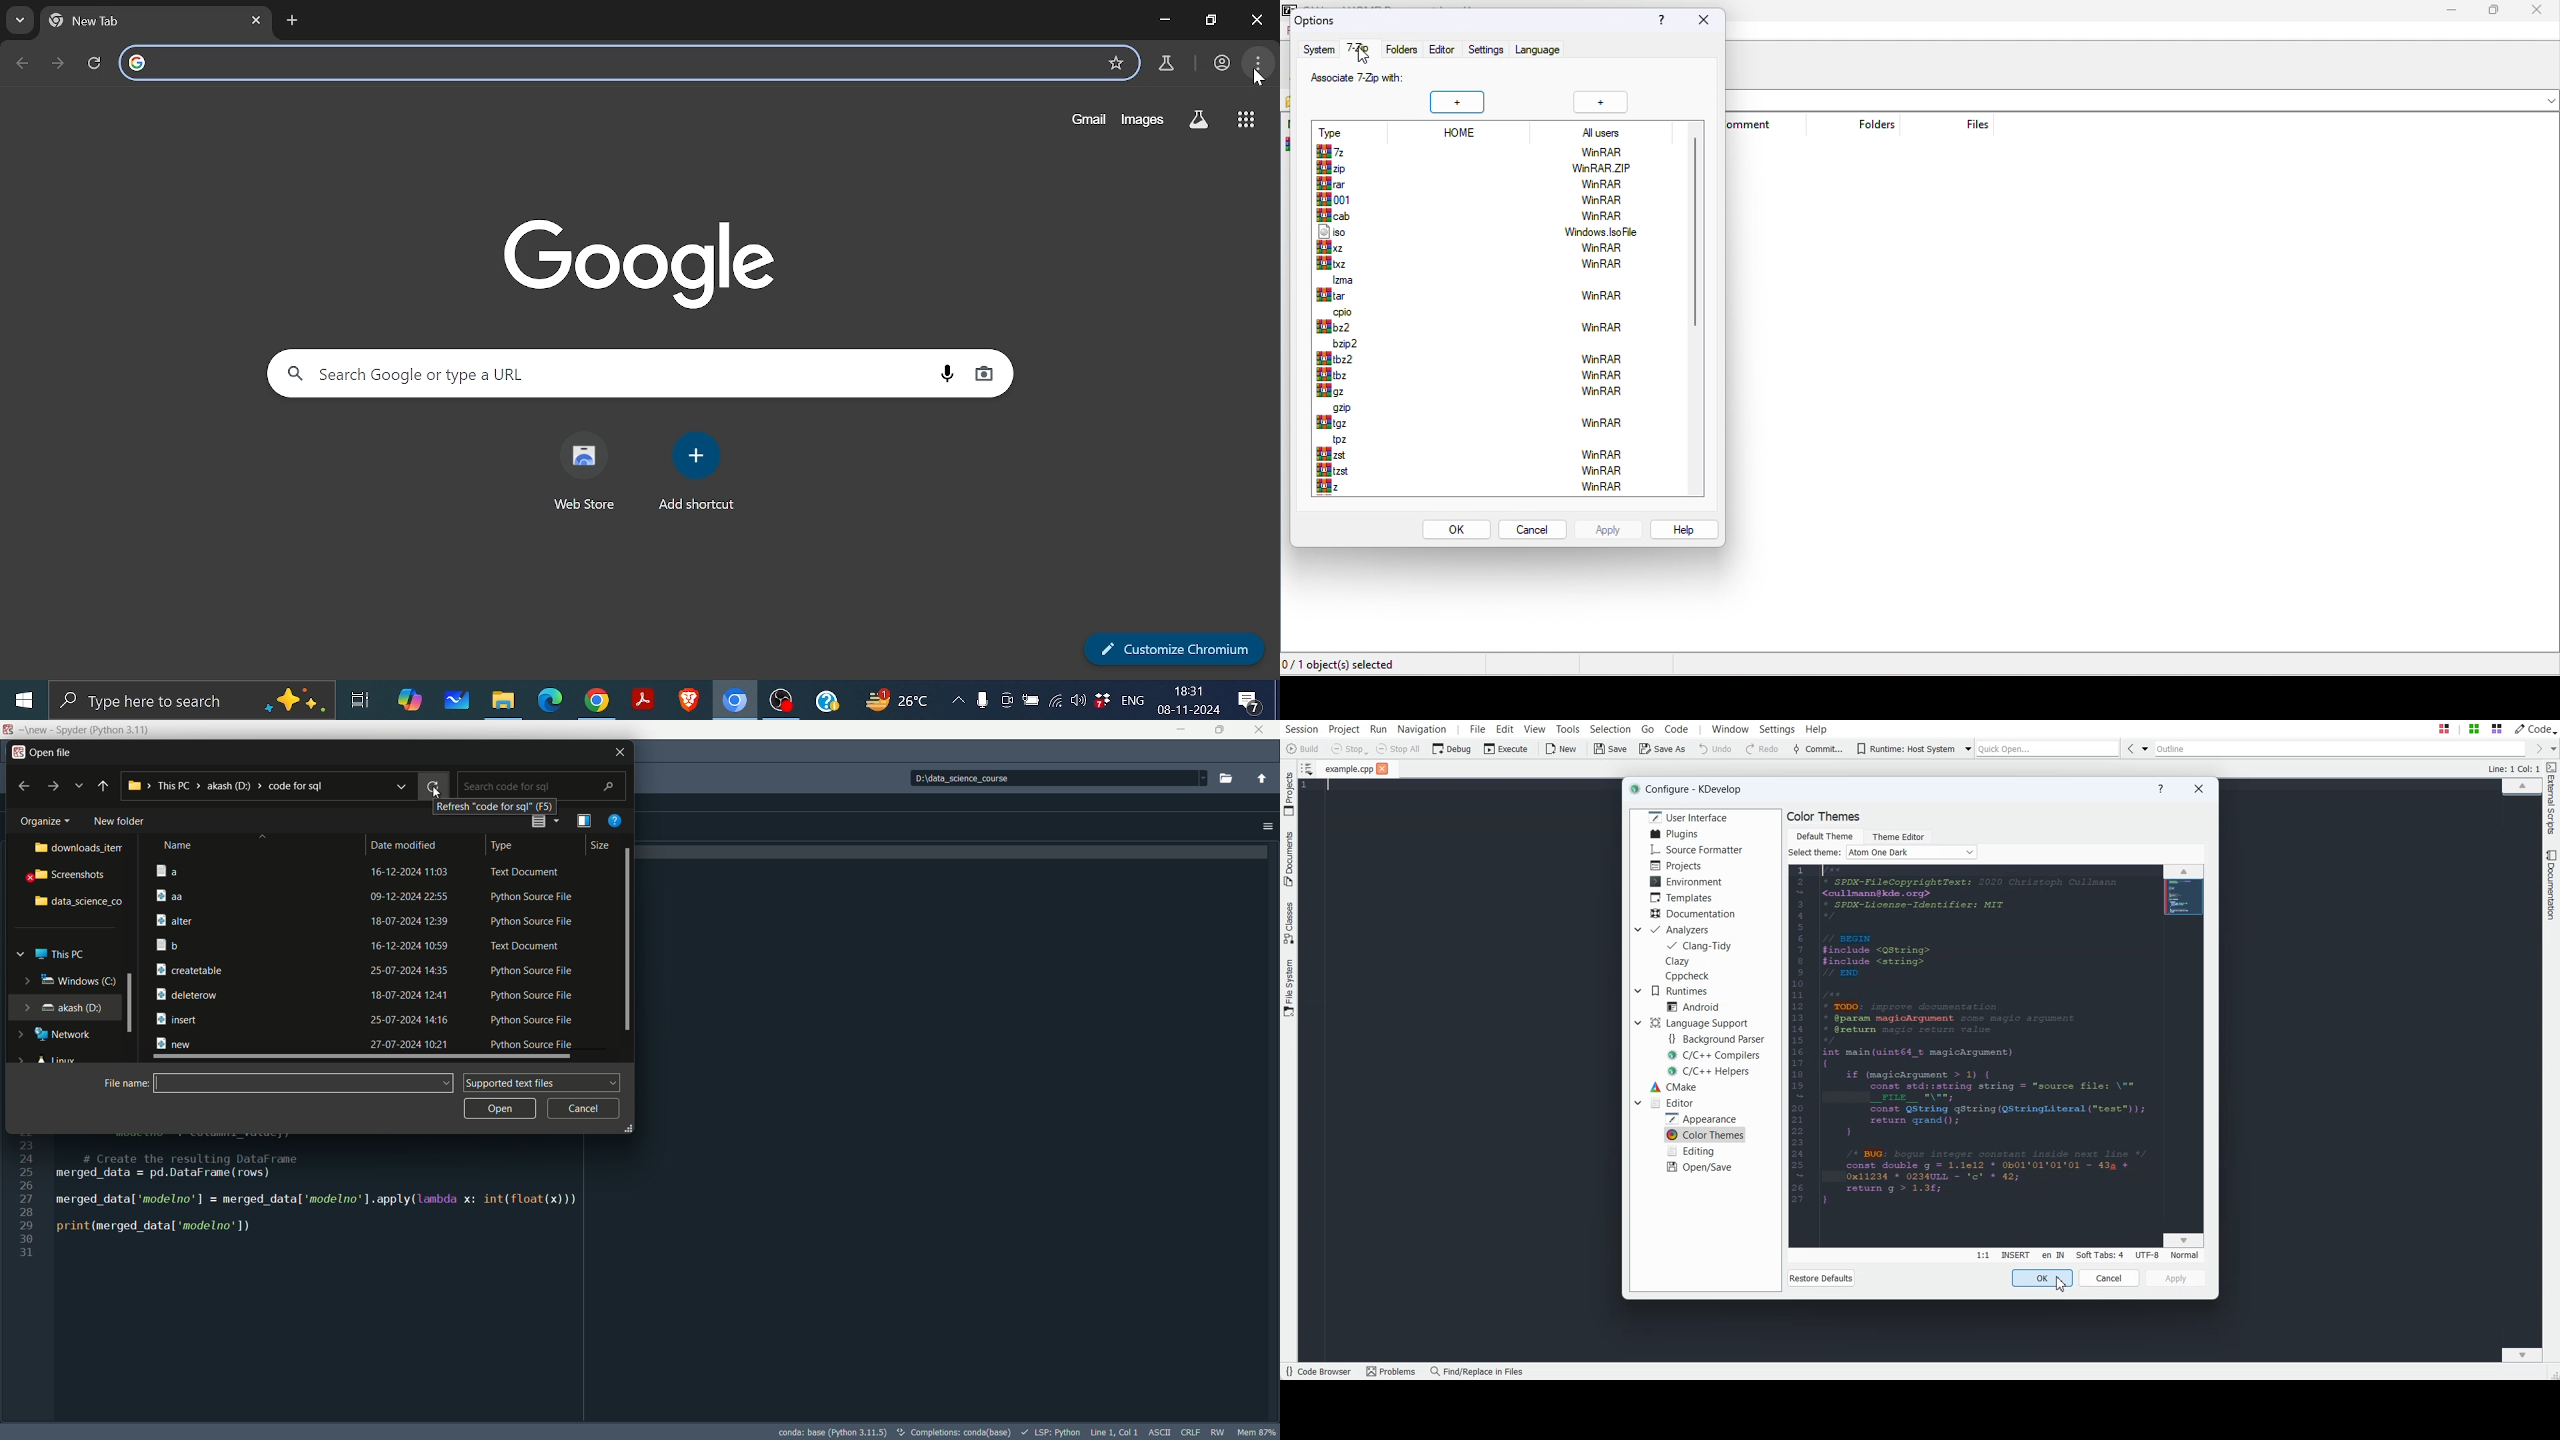  What do you see at coordinates (696, 455) in the screenshot?
I see `Add shortcut` at bounding box center [696, 455].